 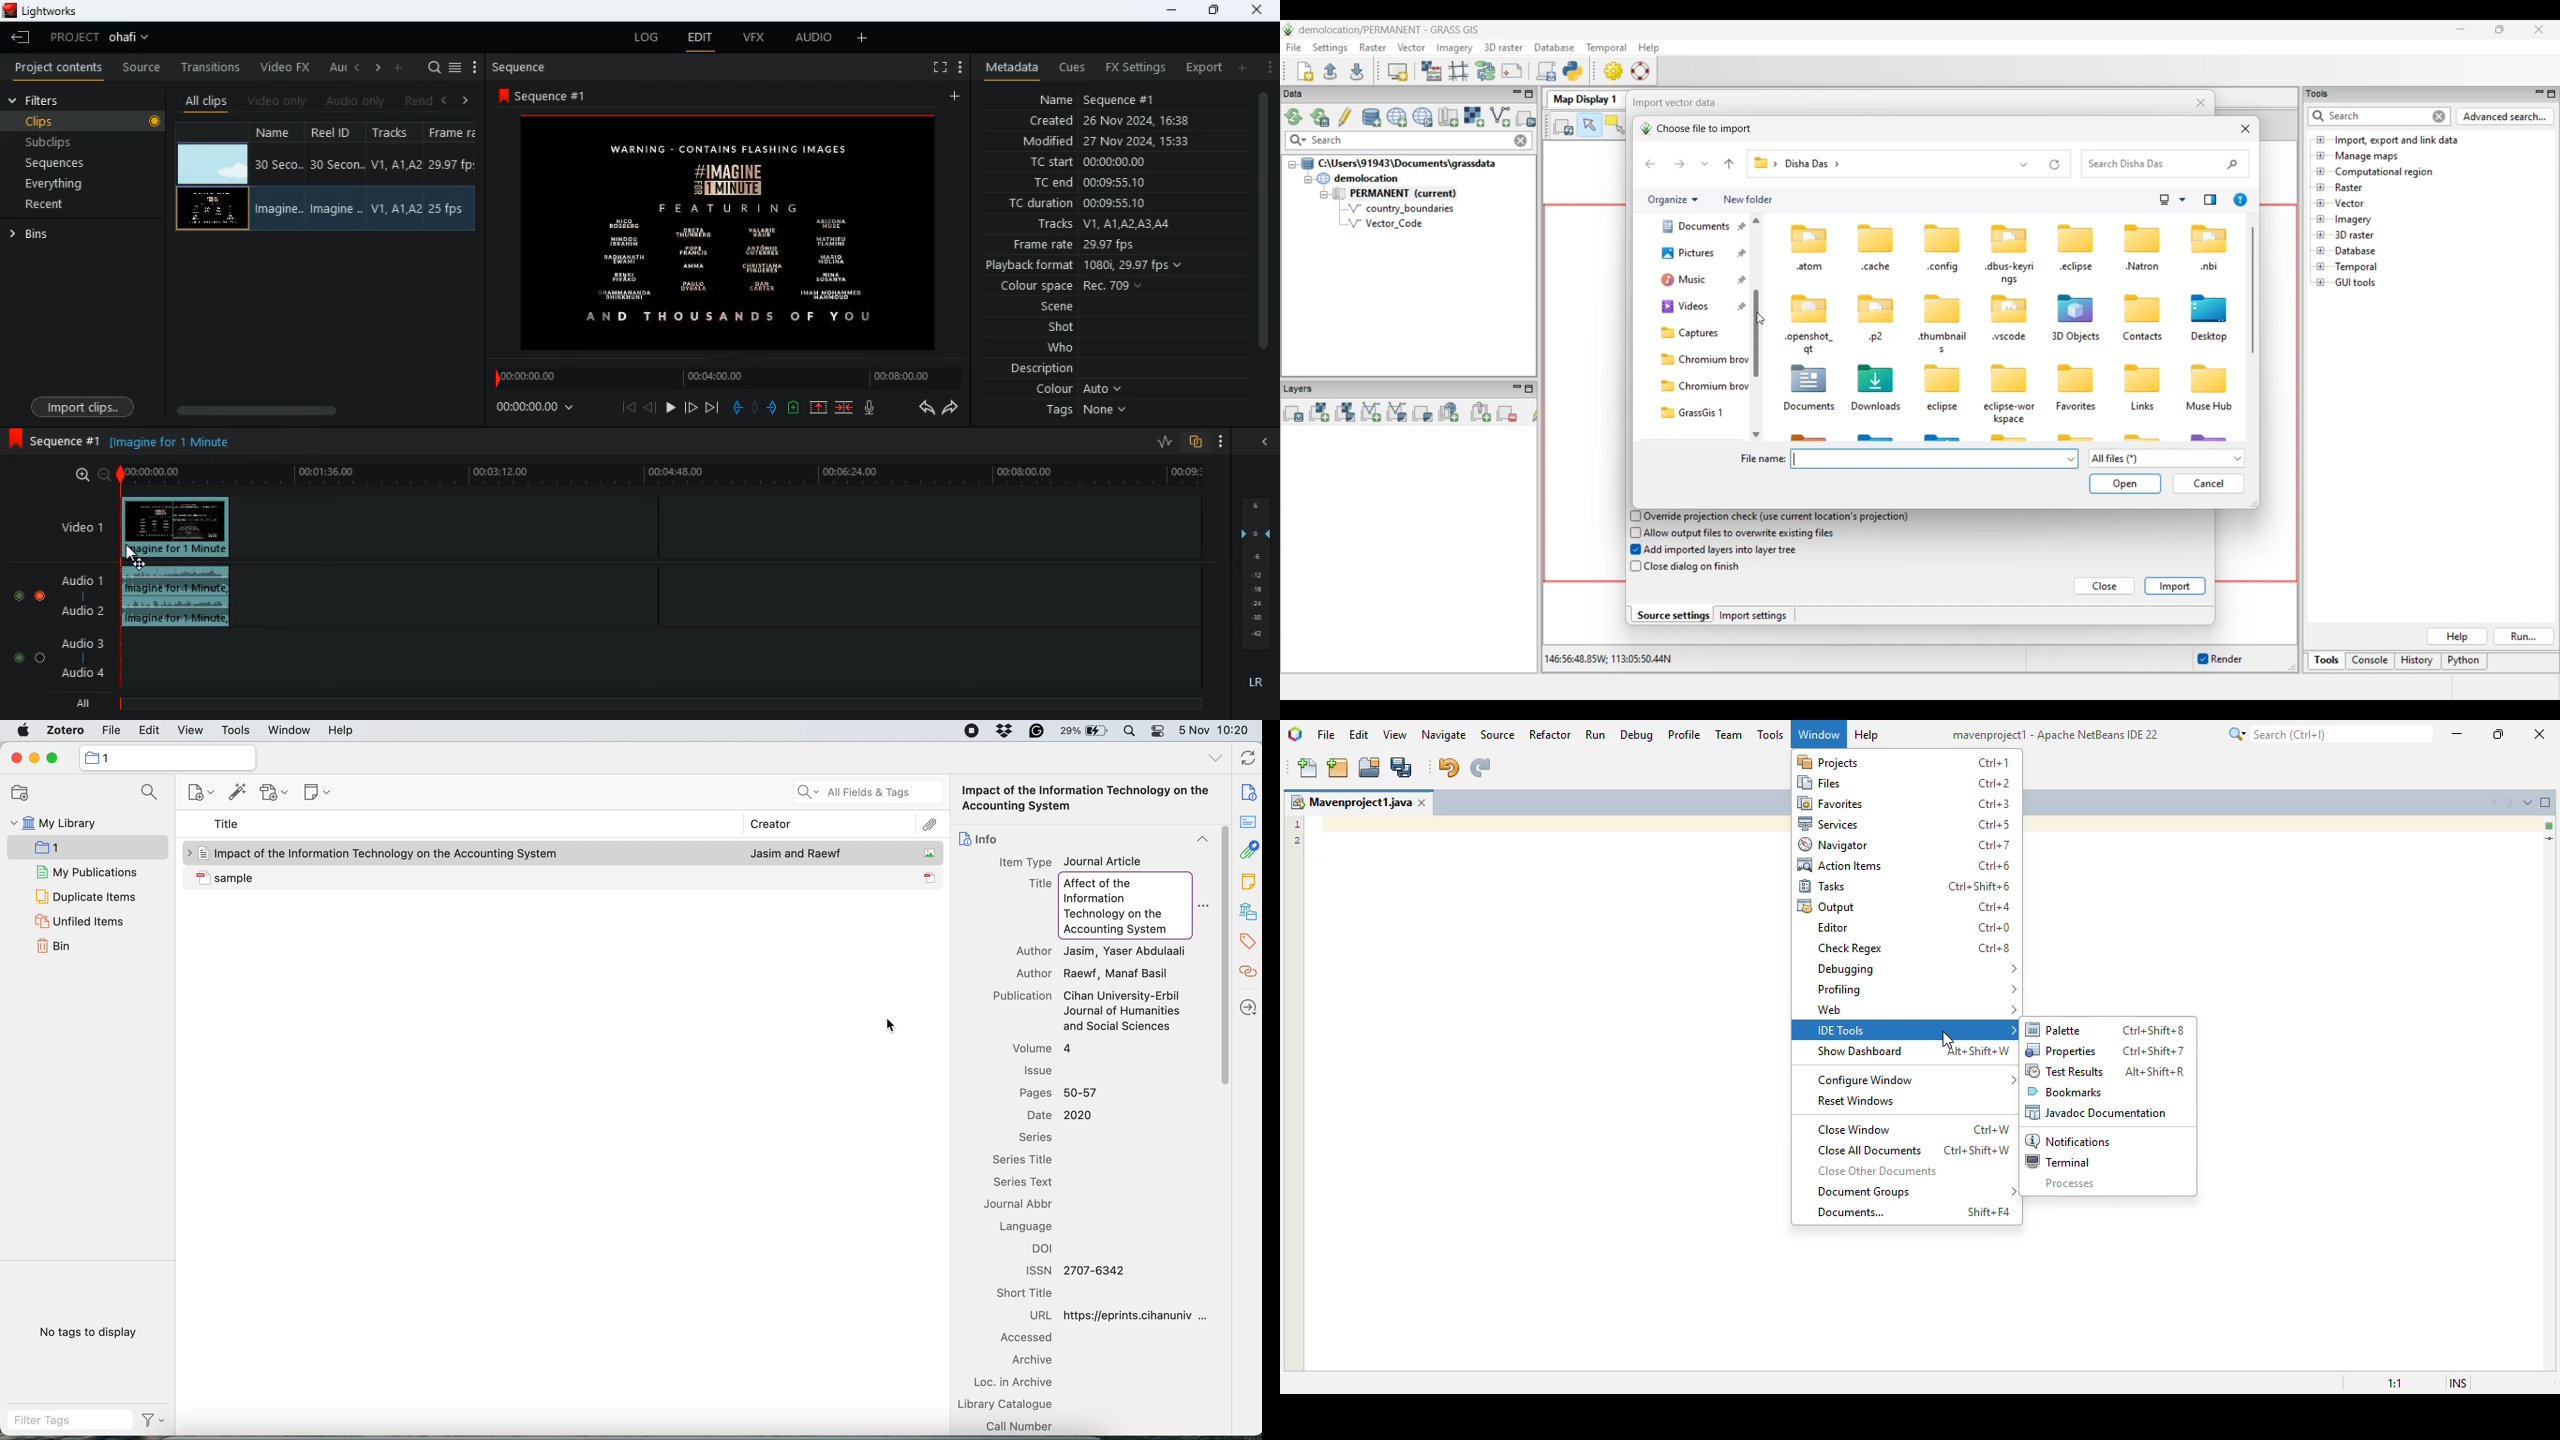 I want to click on Author Raewf, Manaf Basil, so click(x=1093, y=974).